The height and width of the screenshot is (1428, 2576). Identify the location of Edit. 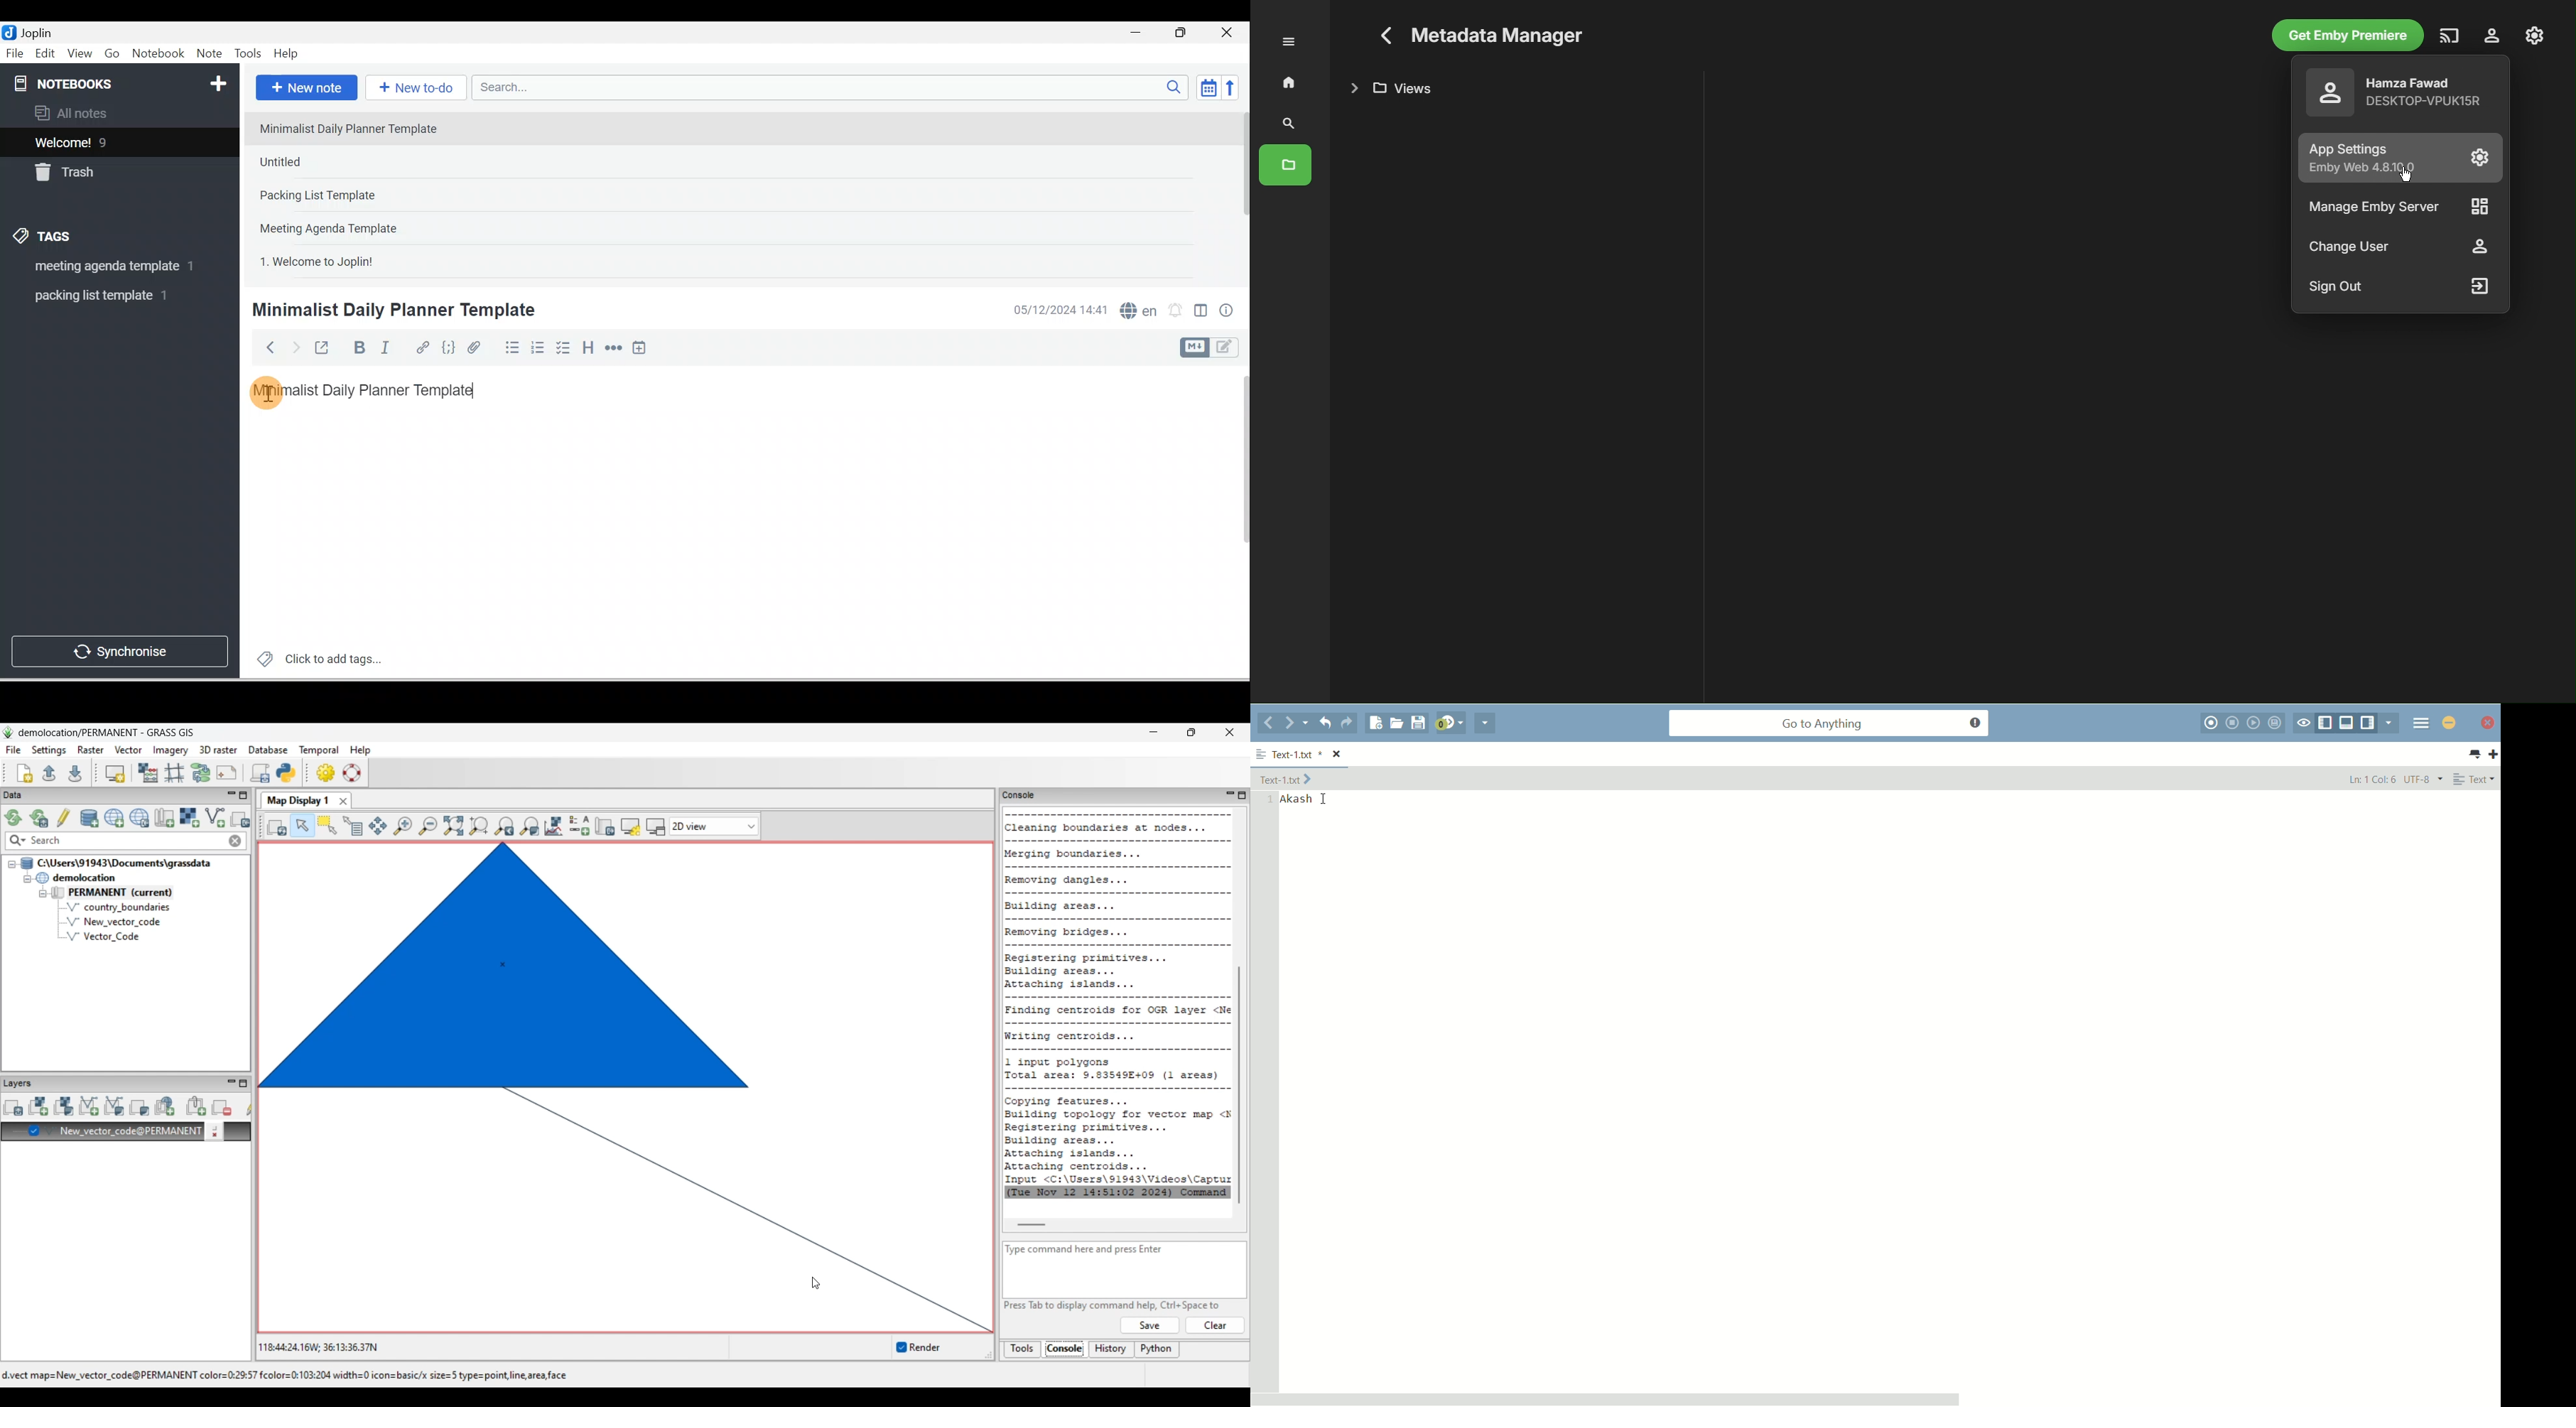
(46, 54).